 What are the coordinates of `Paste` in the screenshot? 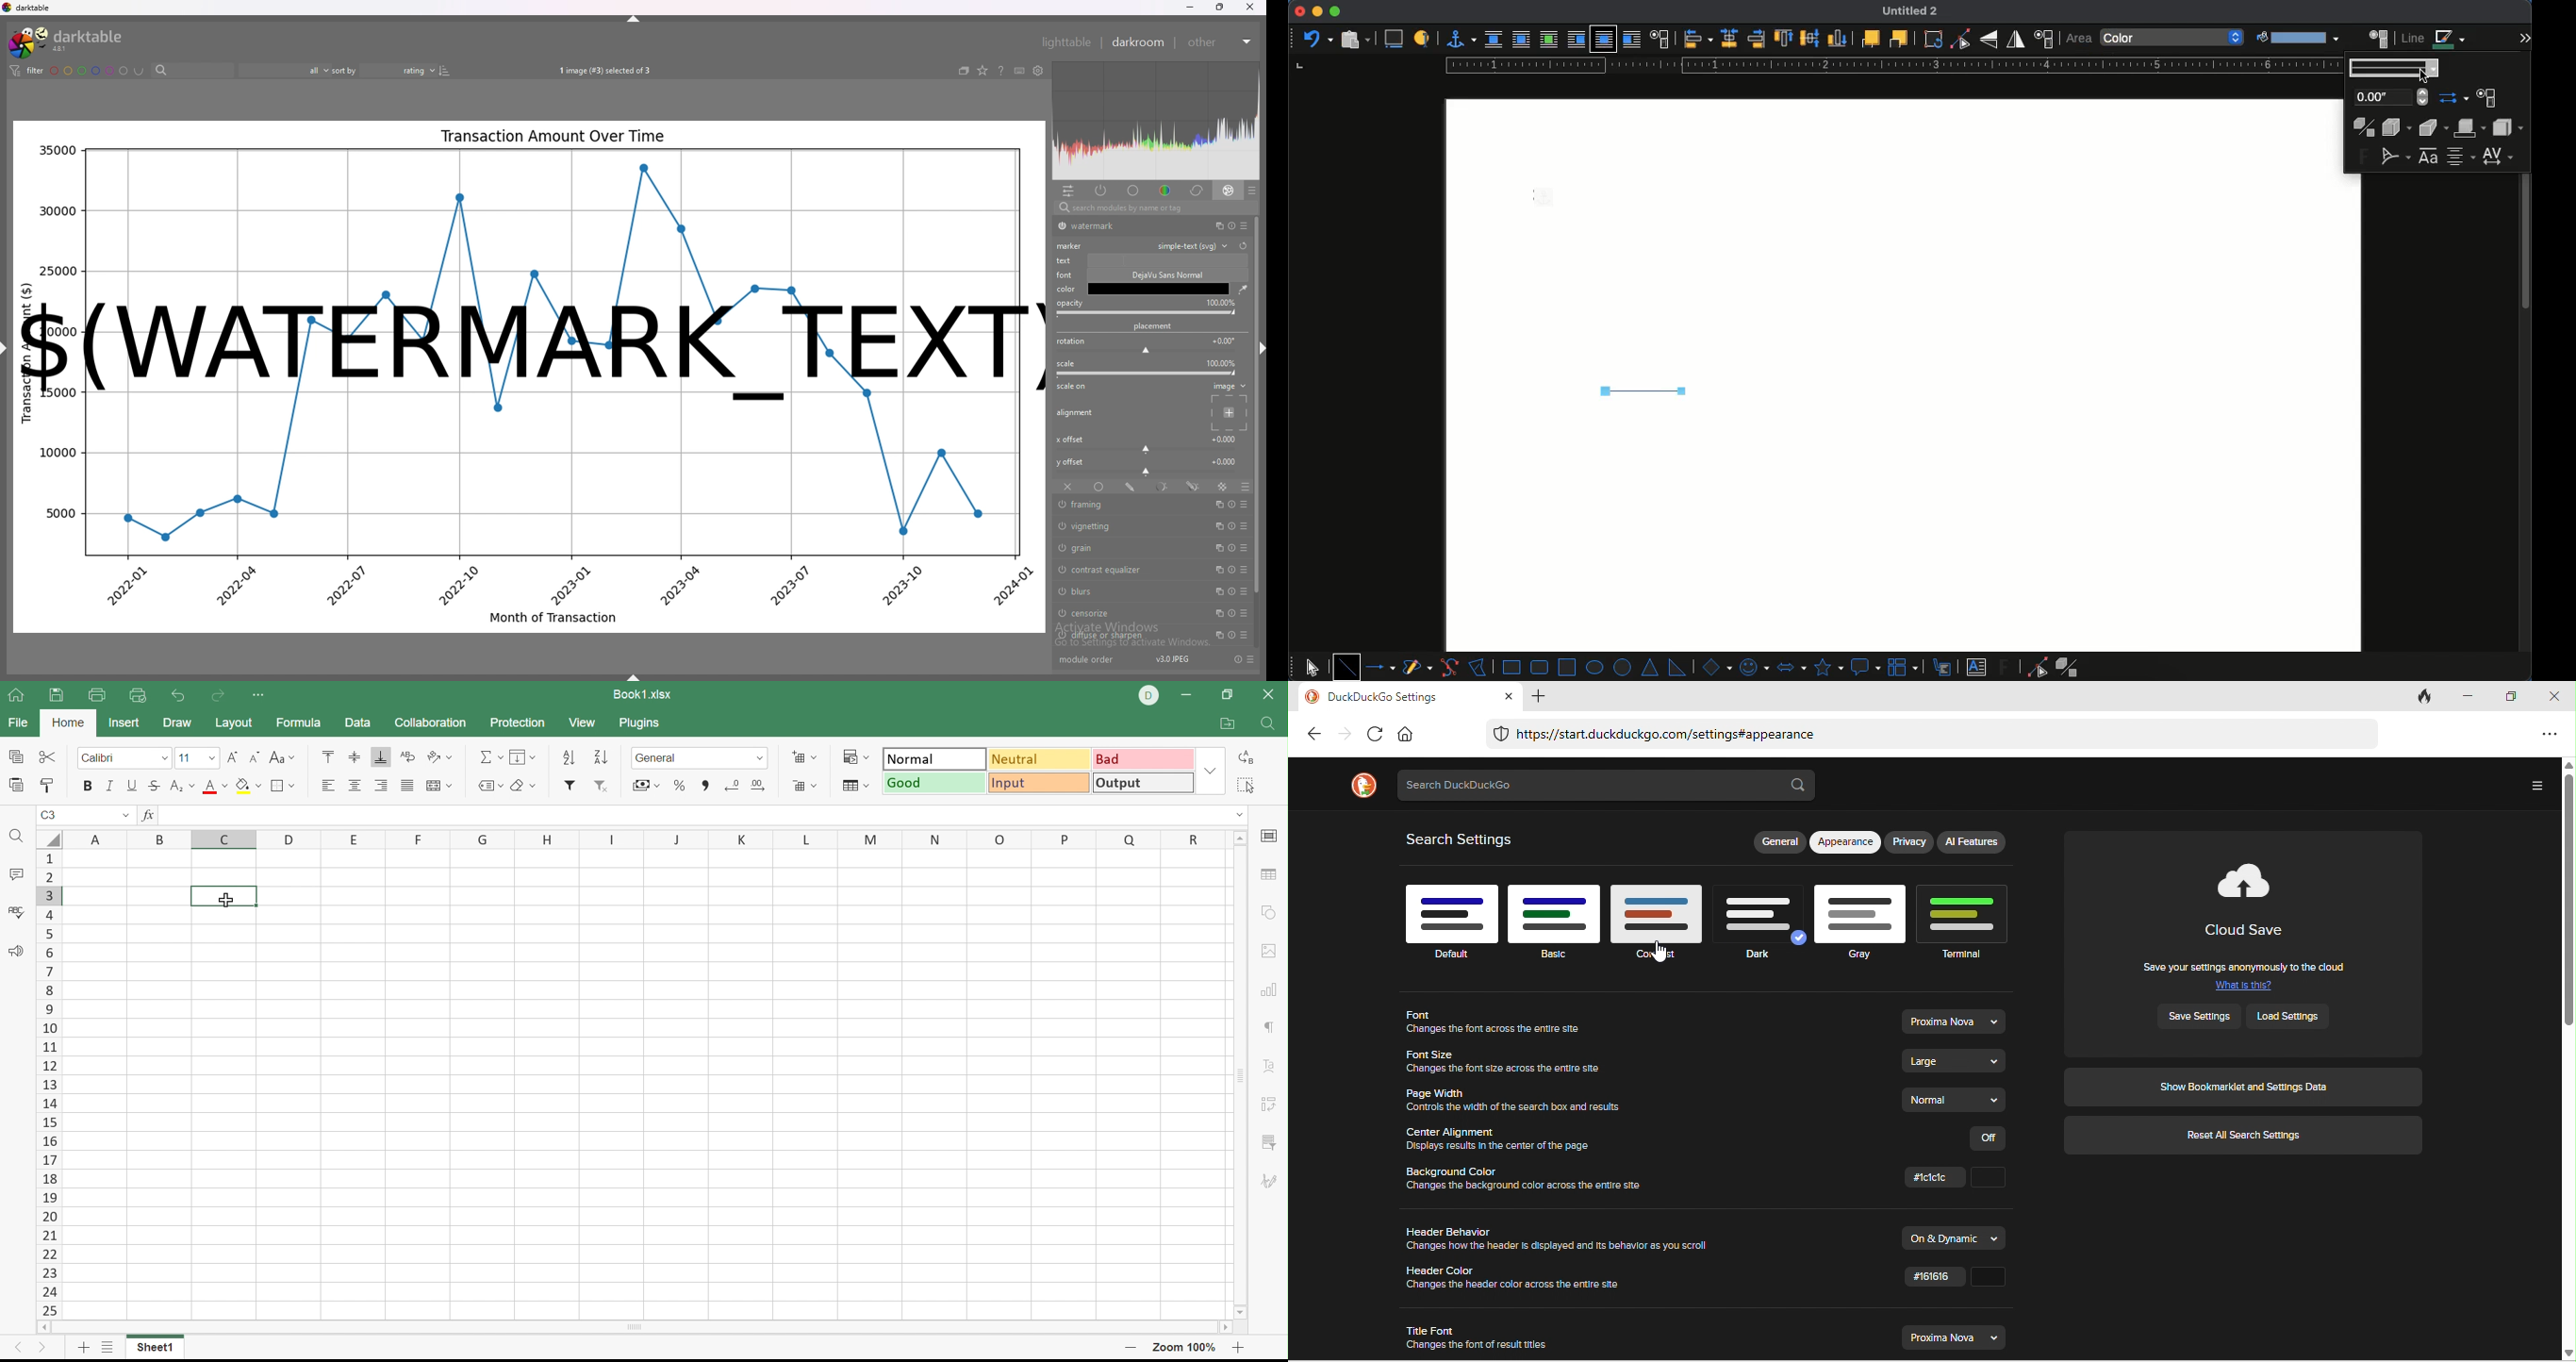 It's located at (17, 786).